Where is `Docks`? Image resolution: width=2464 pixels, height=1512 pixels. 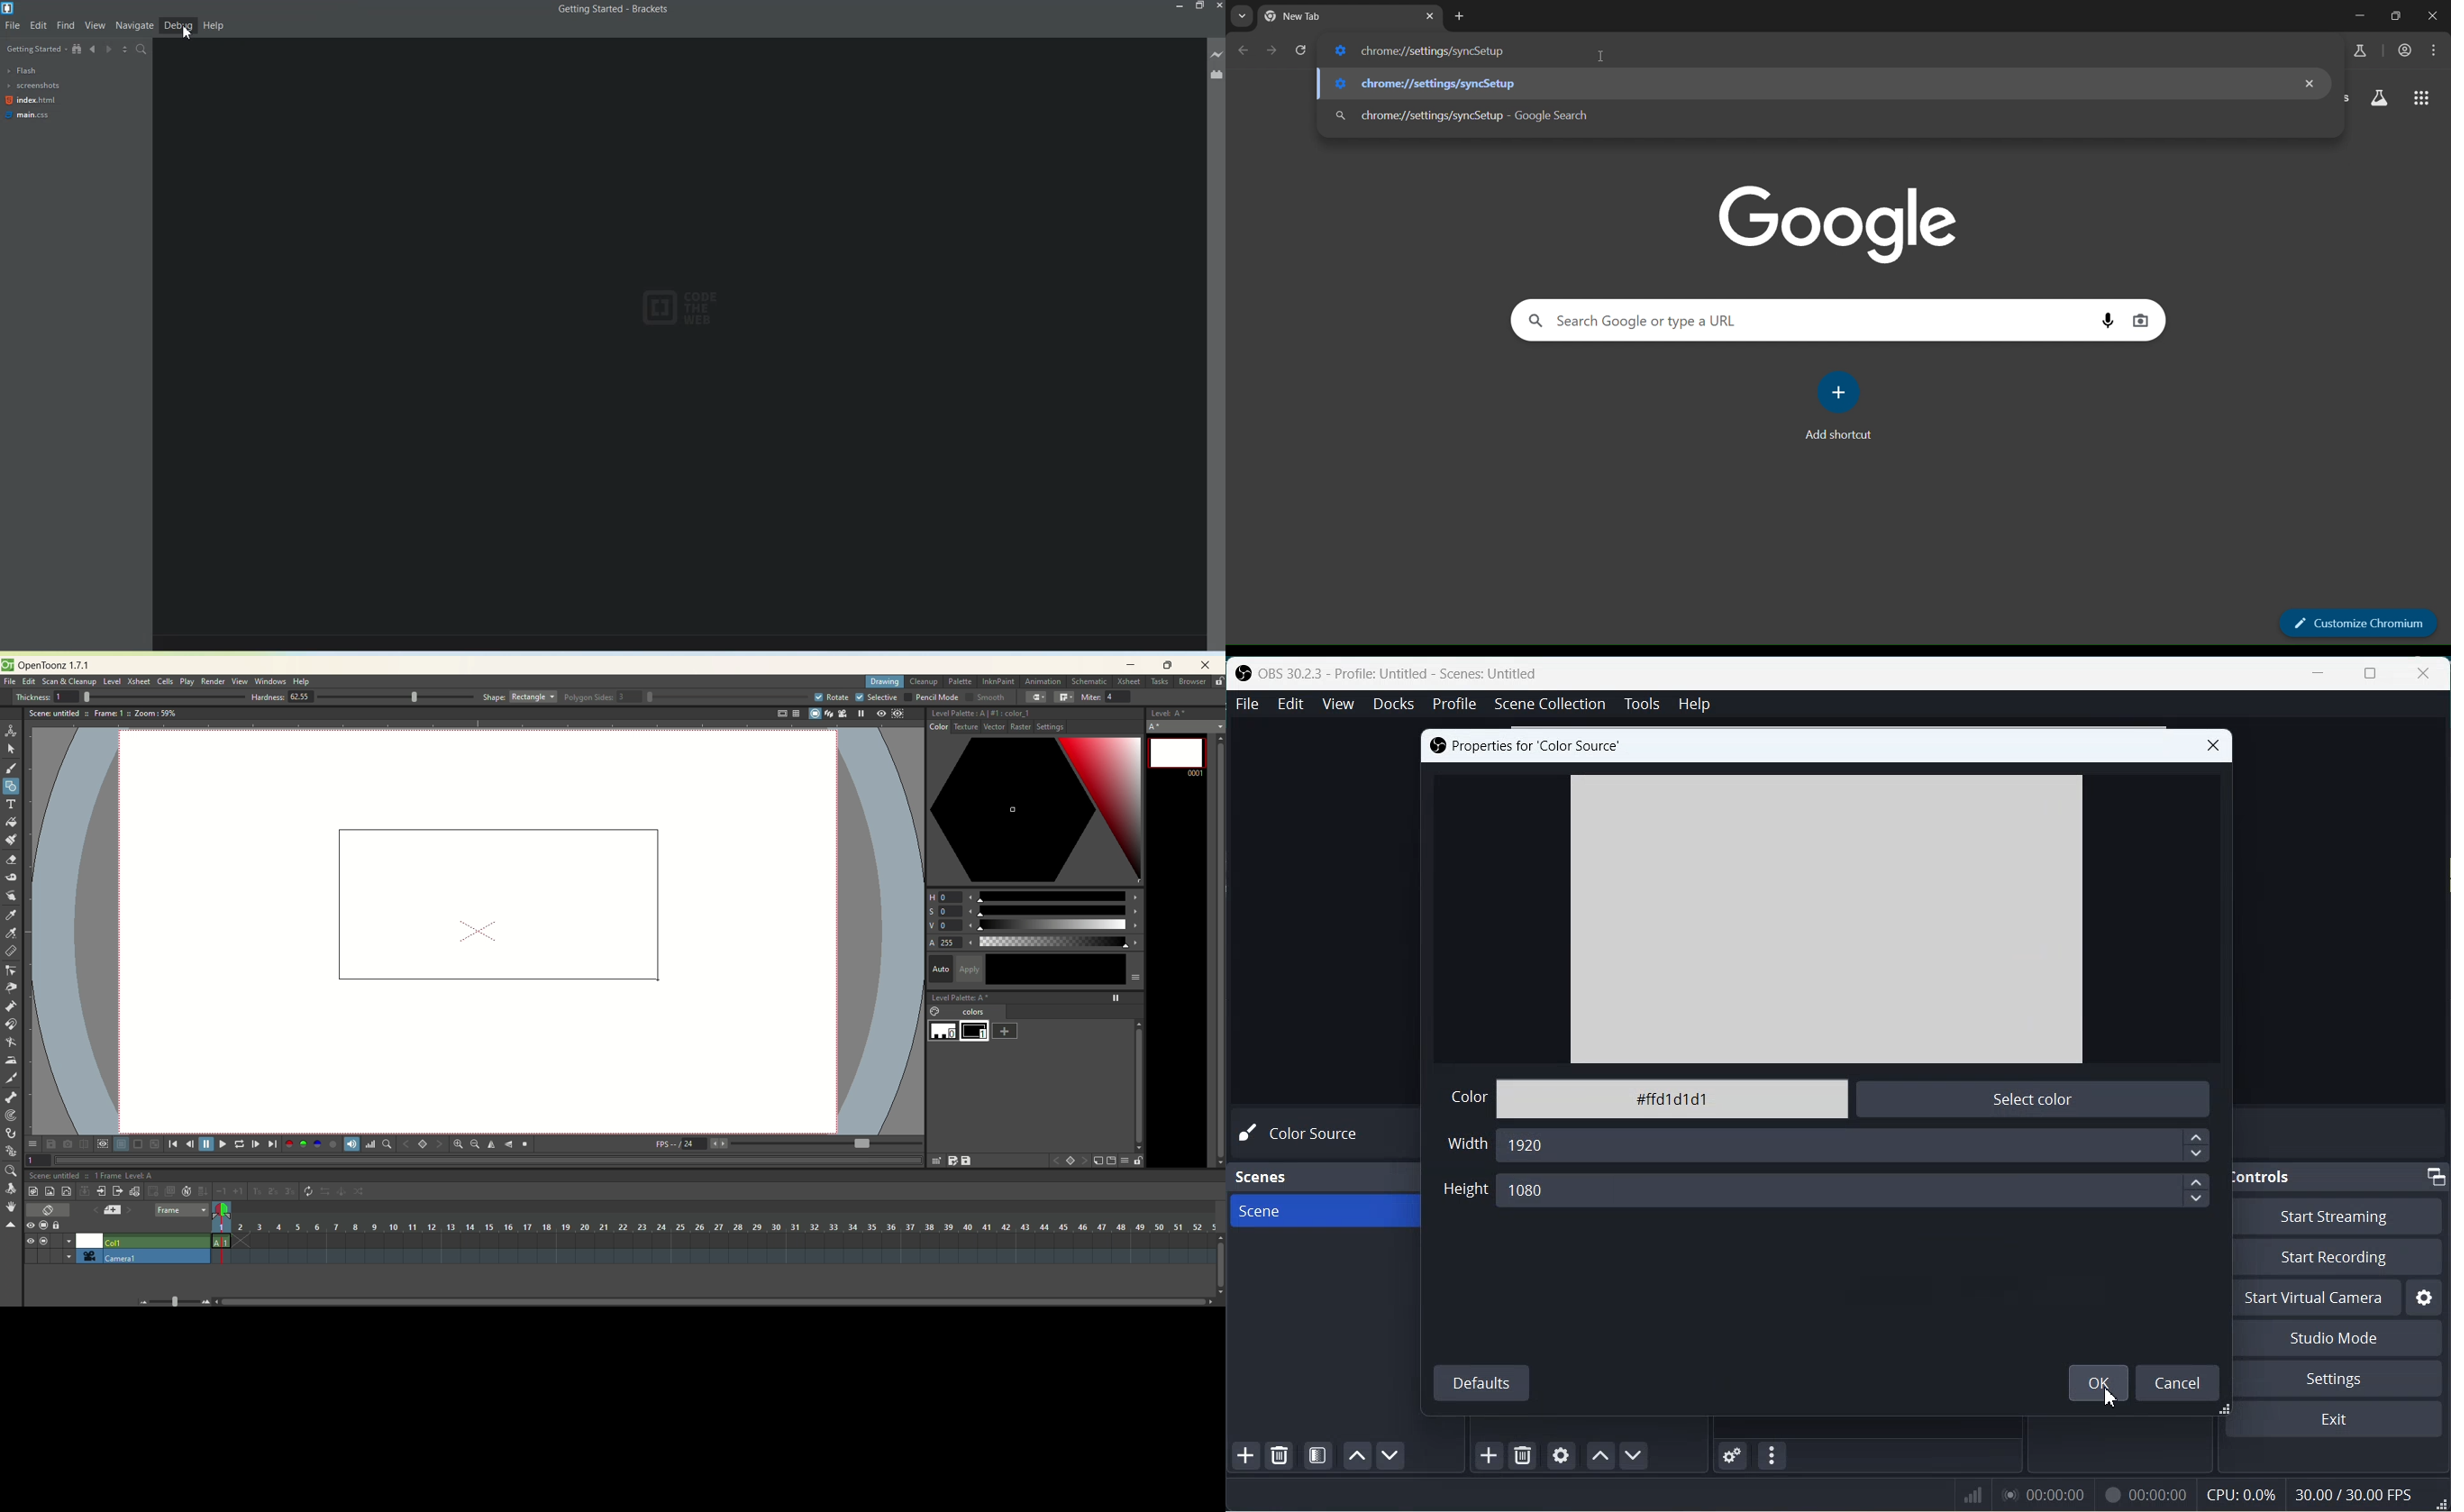 Docks is located at coordinates (1394, 704).